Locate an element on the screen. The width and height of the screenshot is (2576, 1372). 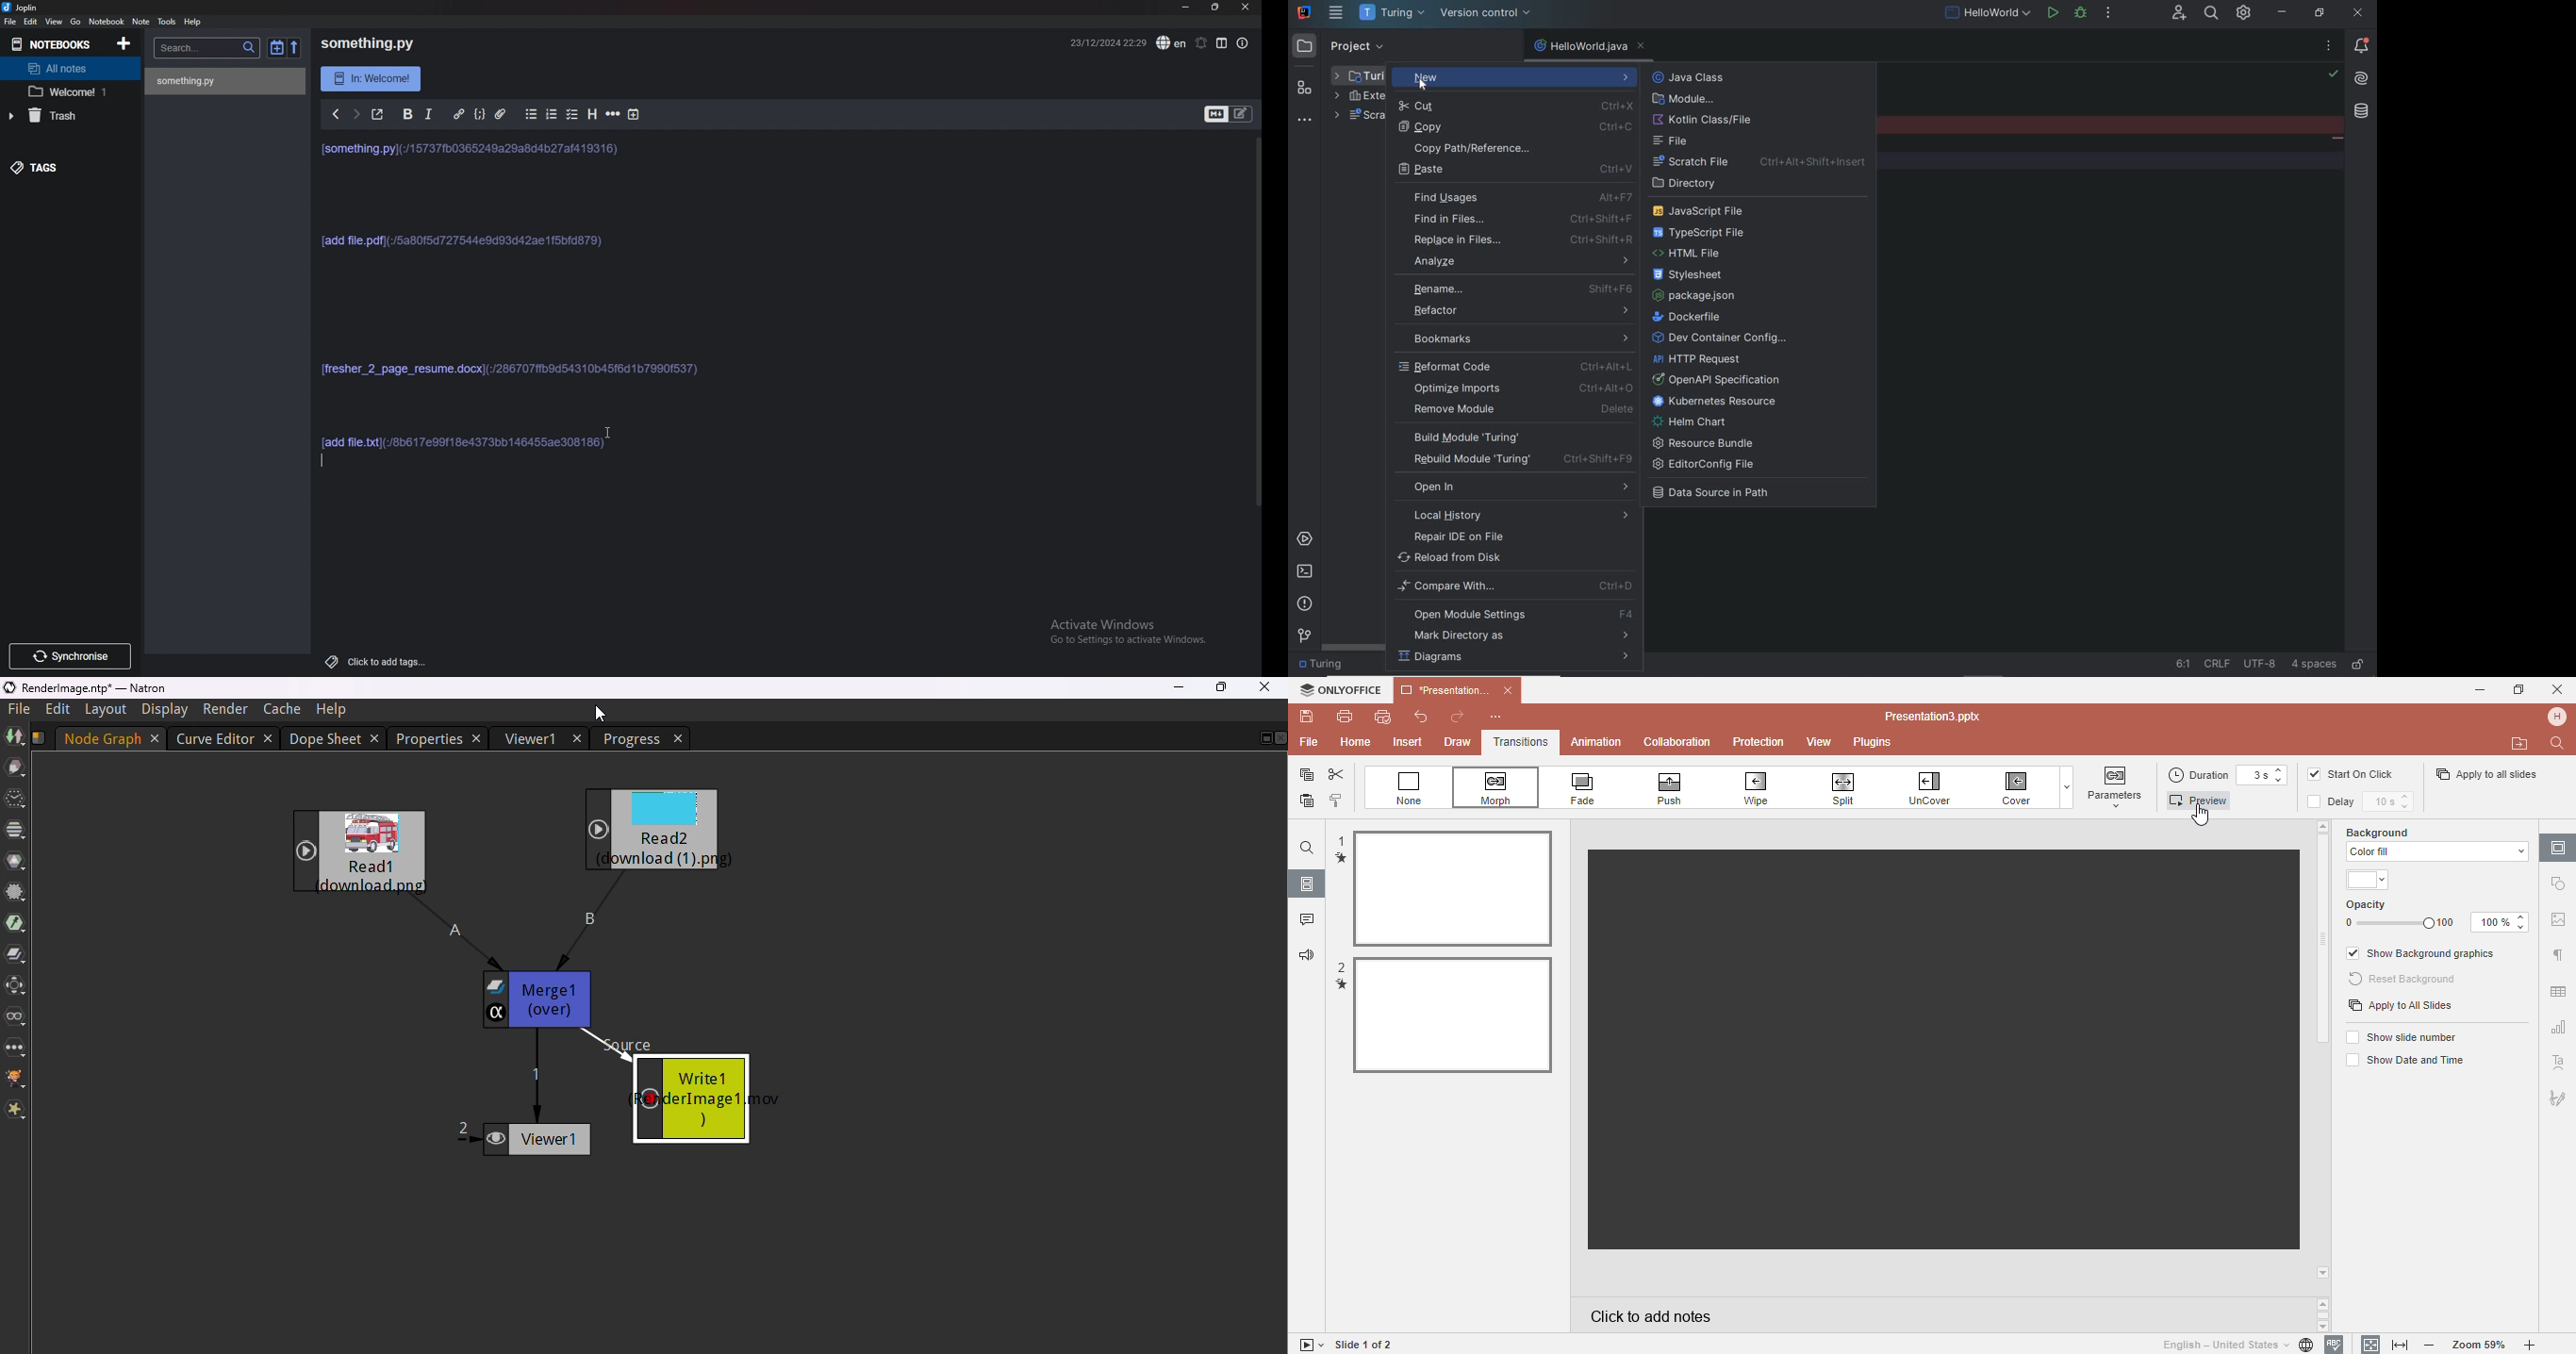
Bold is located at coordinates (409, 113).